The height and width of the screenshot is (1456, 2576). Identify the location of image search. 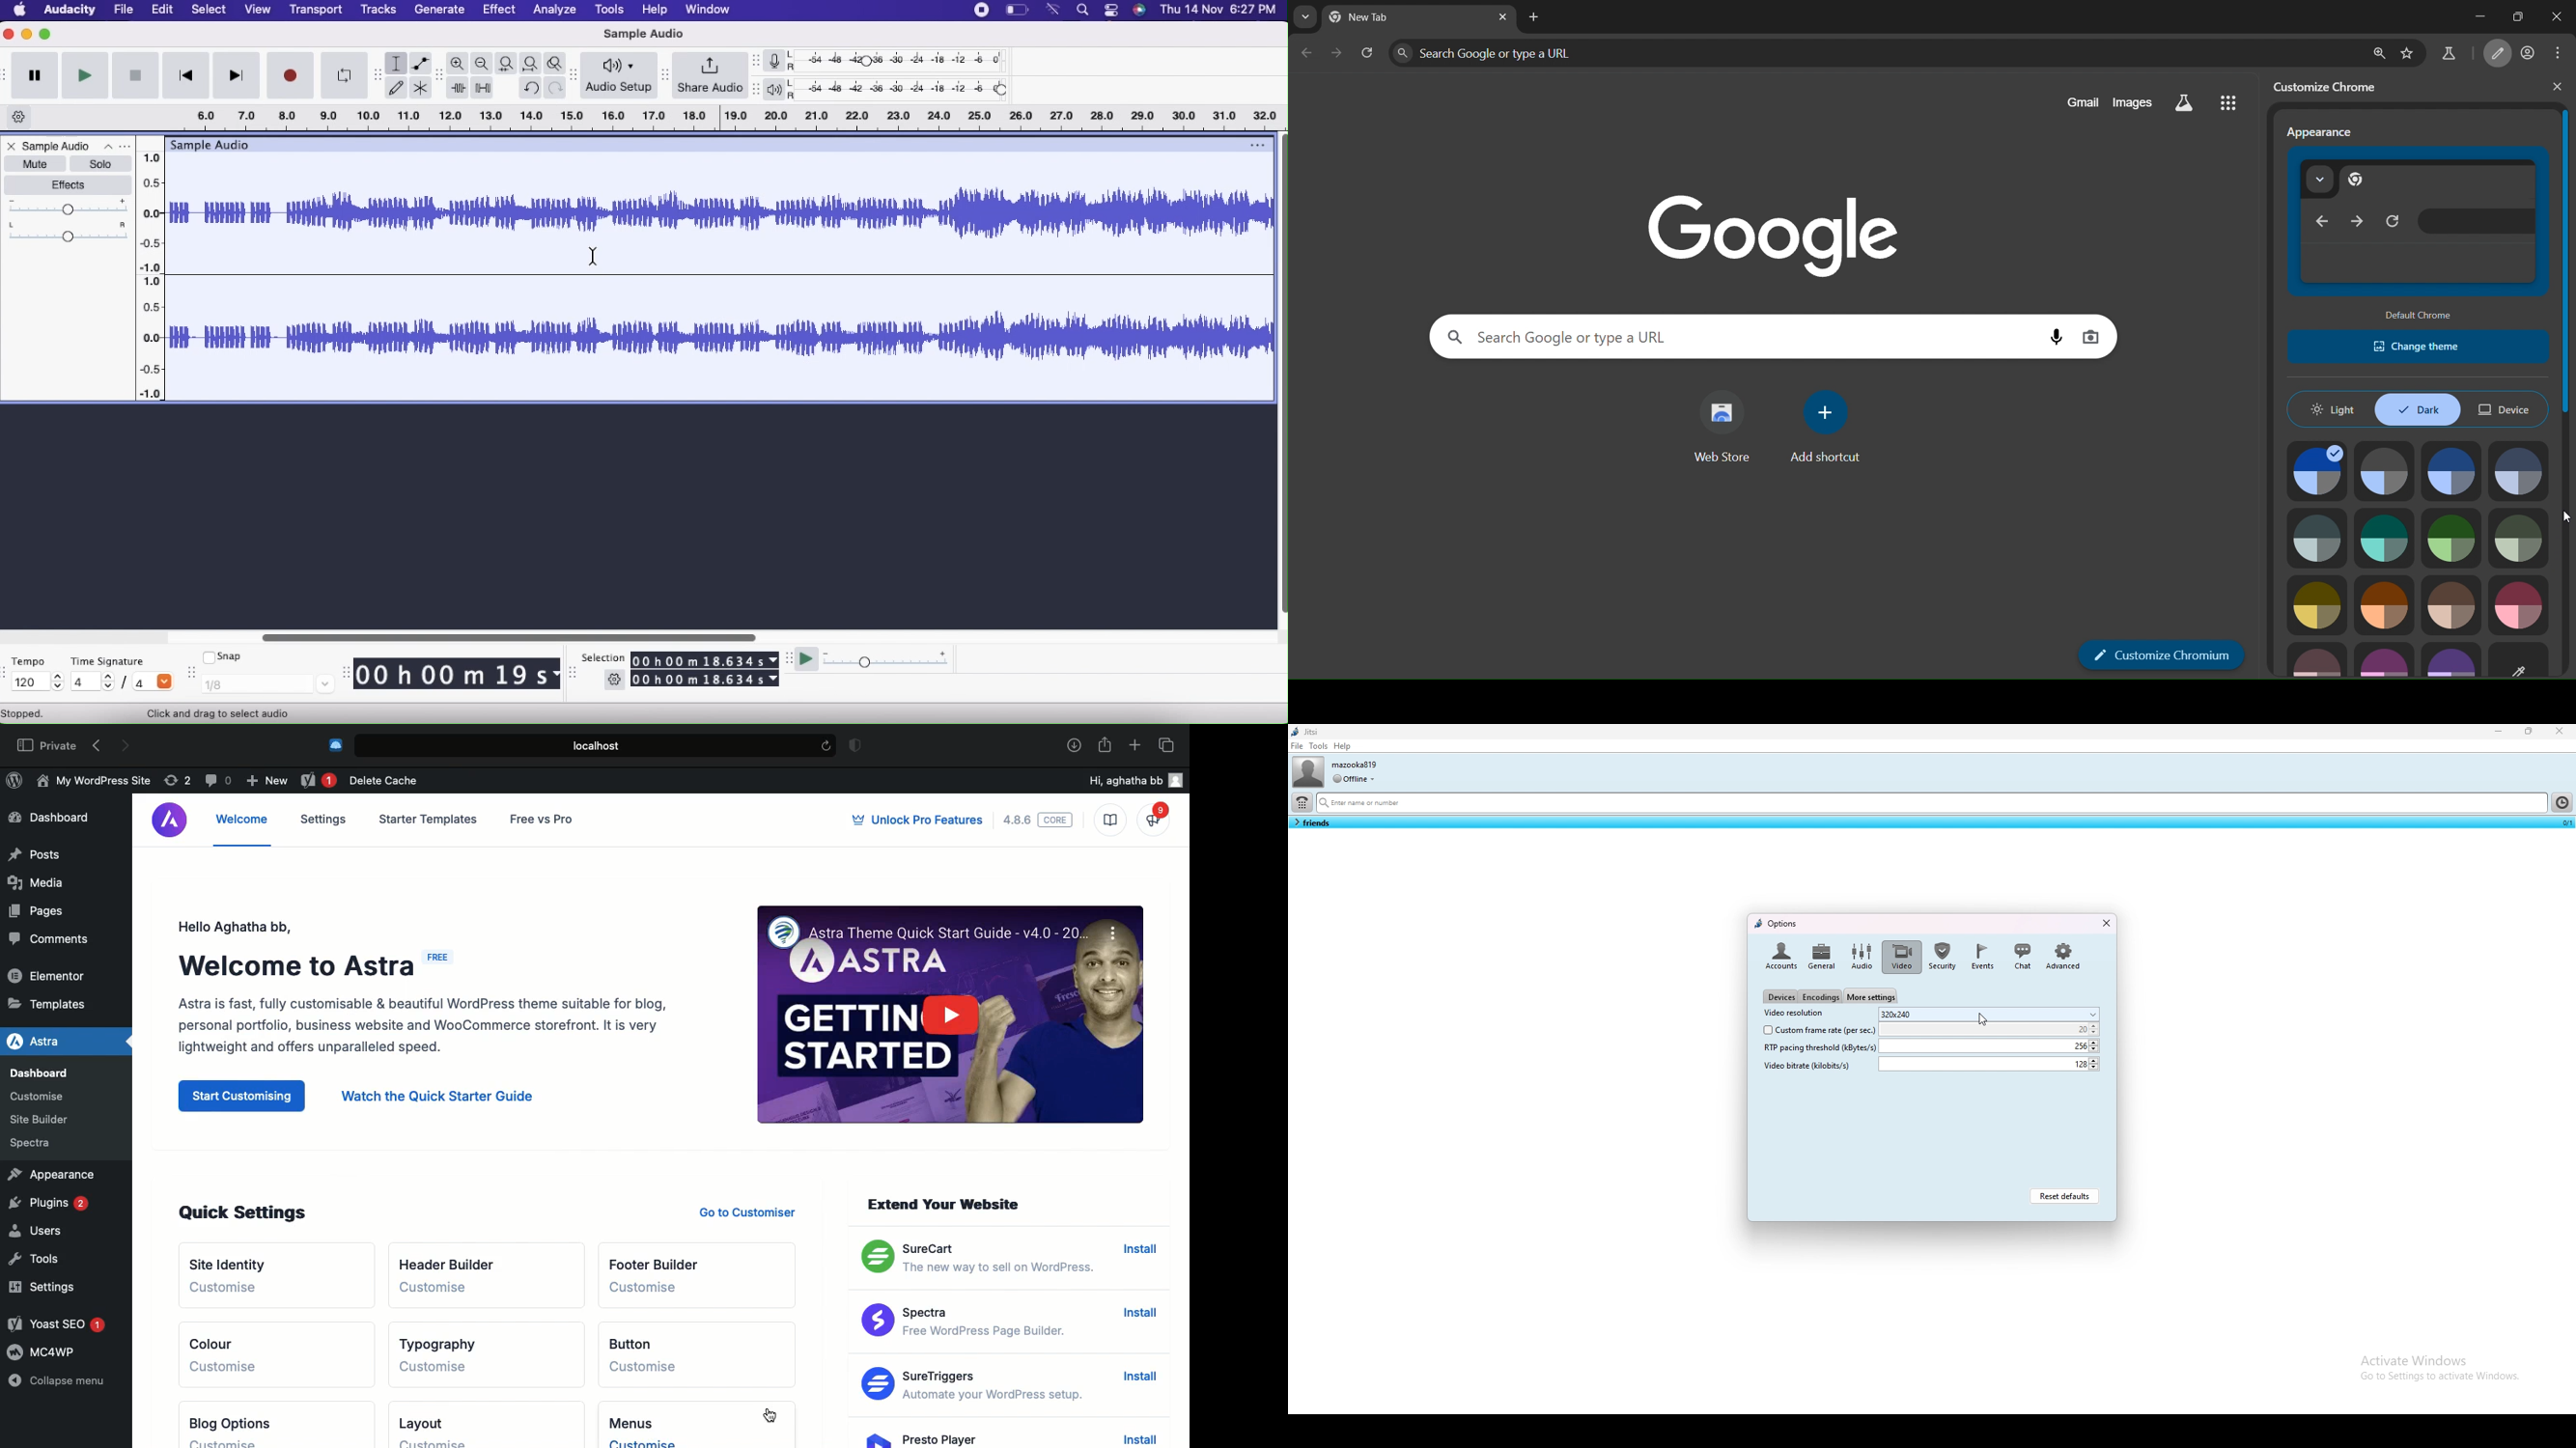
(2092, 337).